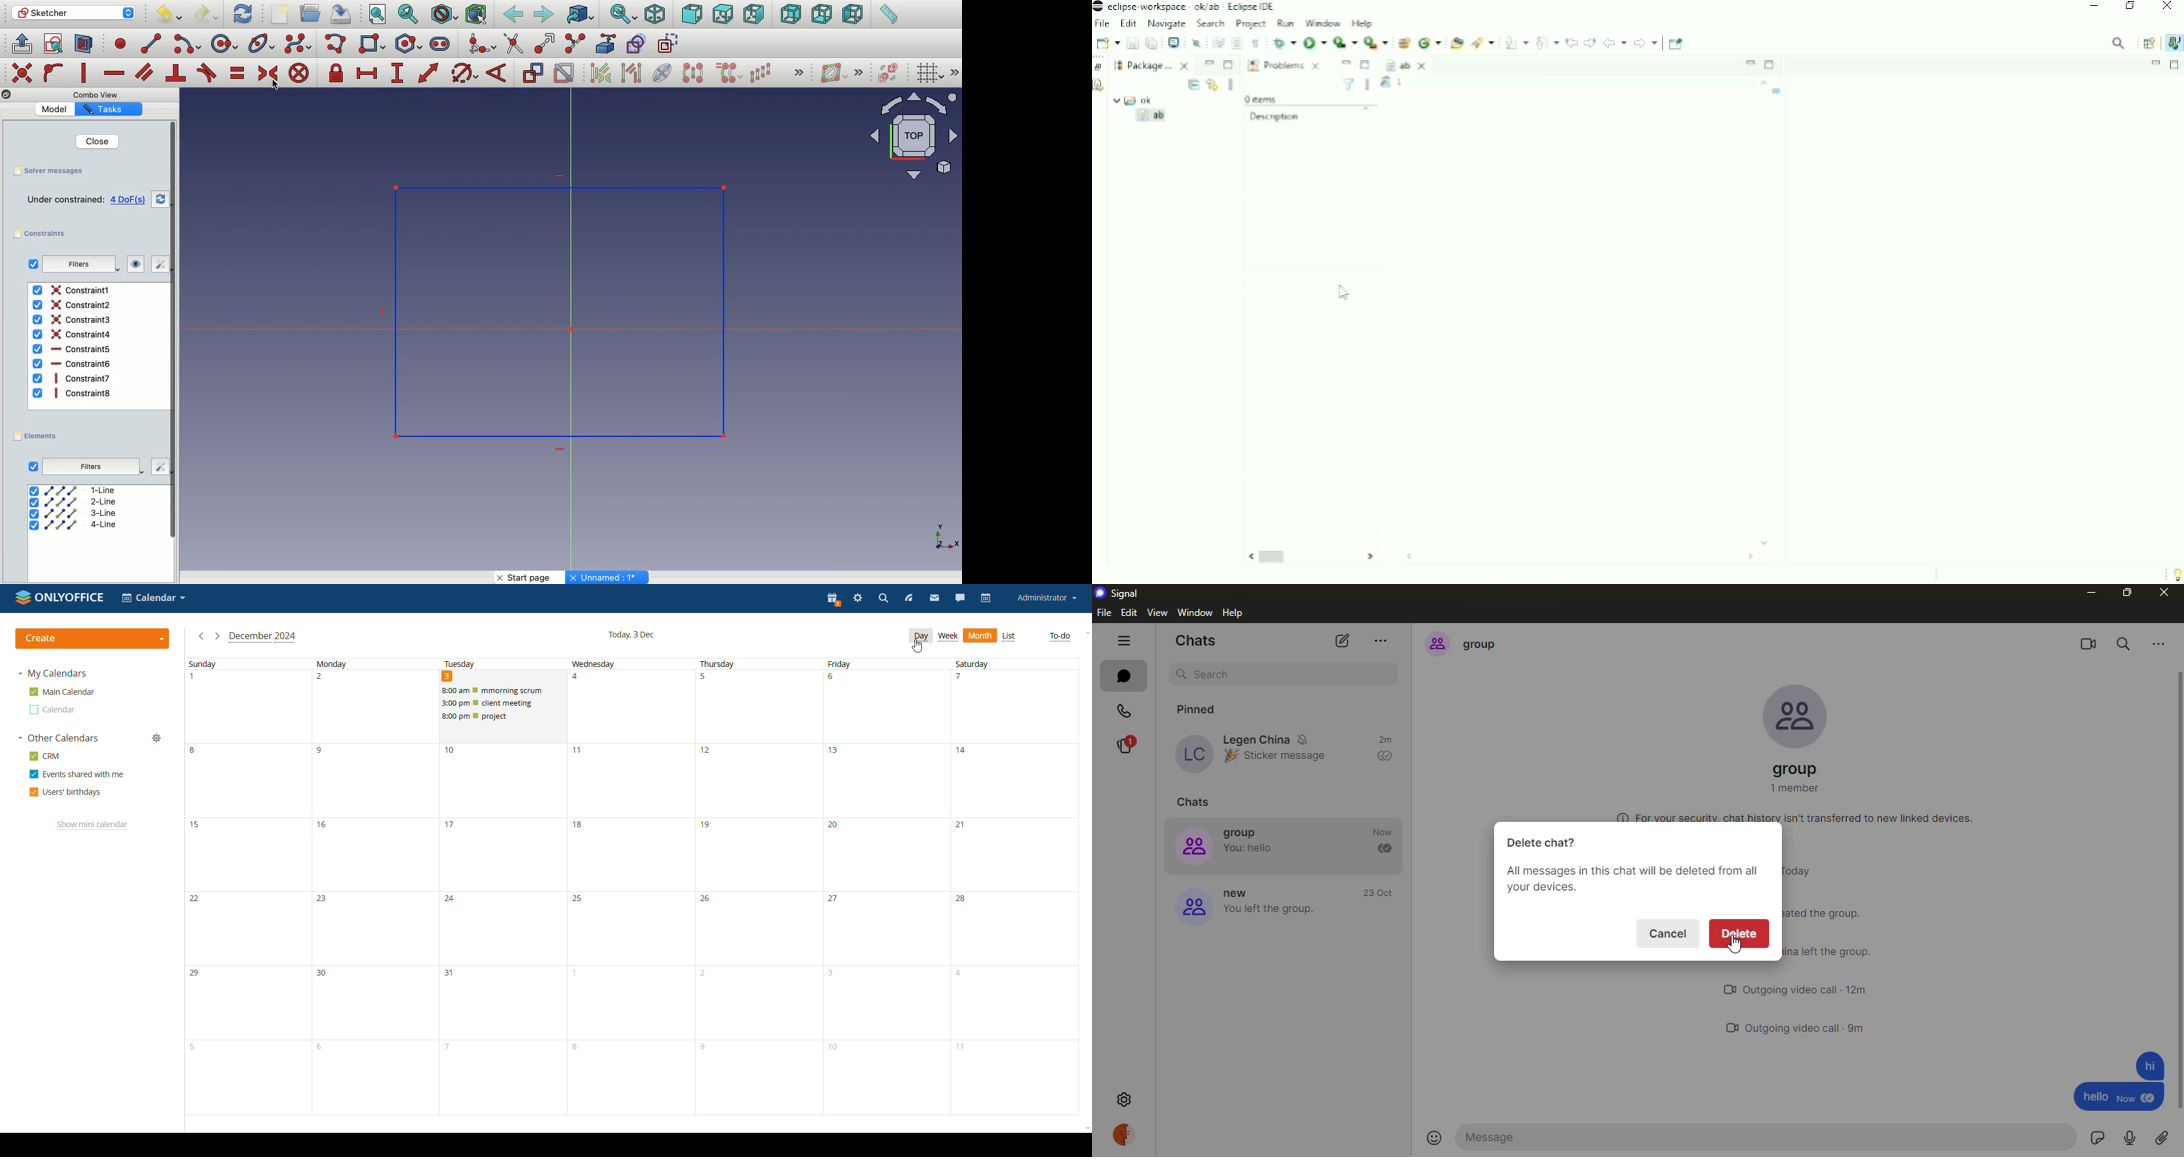 Image resolution: width=2184 pixels, height=1176 pixels. Describe the element at coordinates (692, 15) in the screenshot. I see `Front` at that location.